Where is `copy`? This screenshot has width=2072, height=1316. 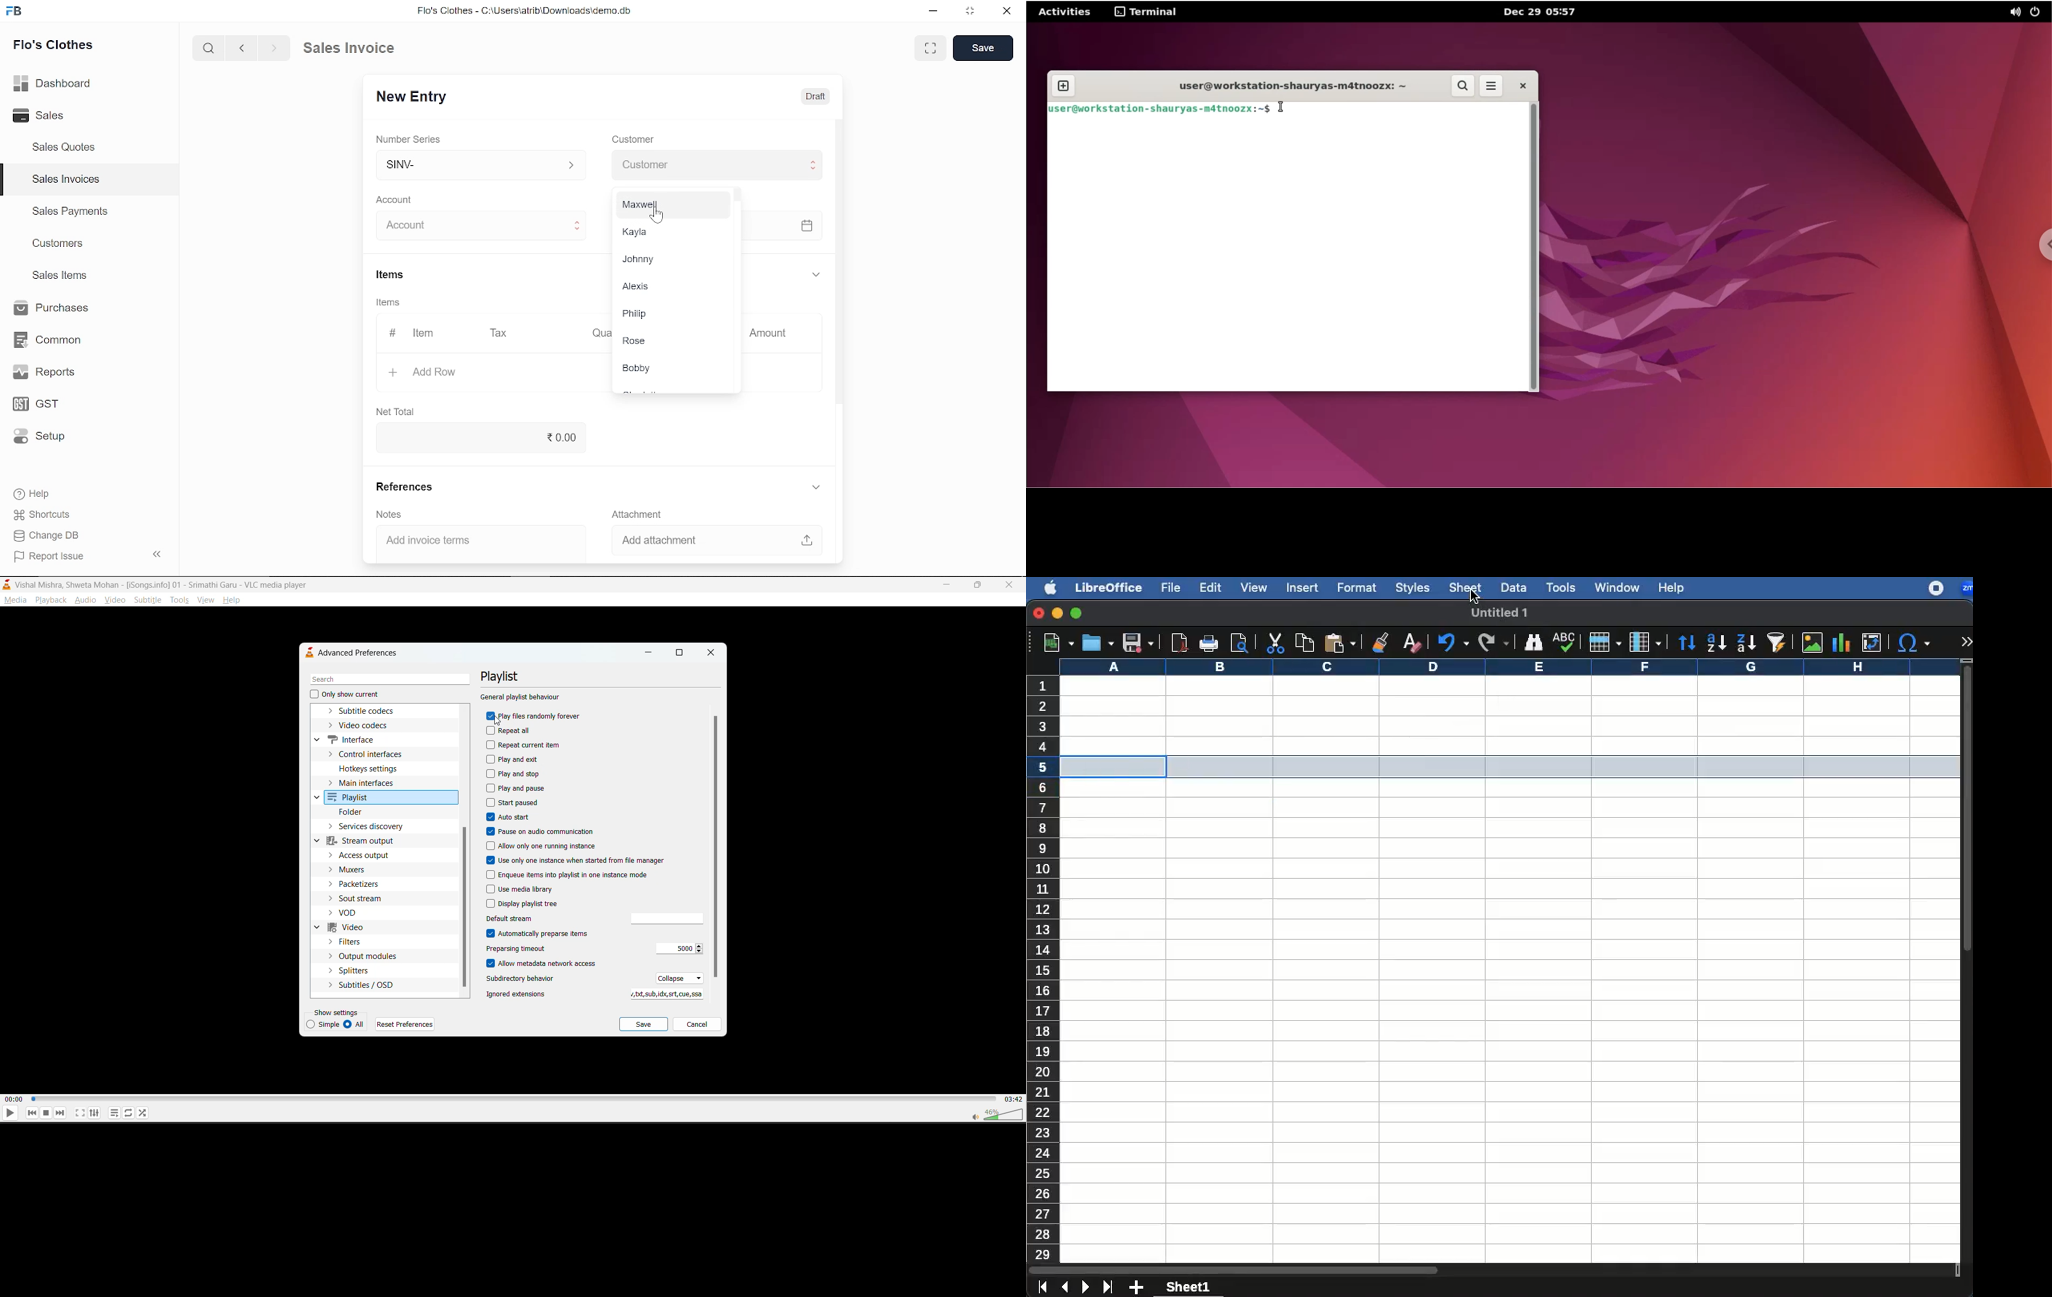 copy is located at coordinates (1302, 643).